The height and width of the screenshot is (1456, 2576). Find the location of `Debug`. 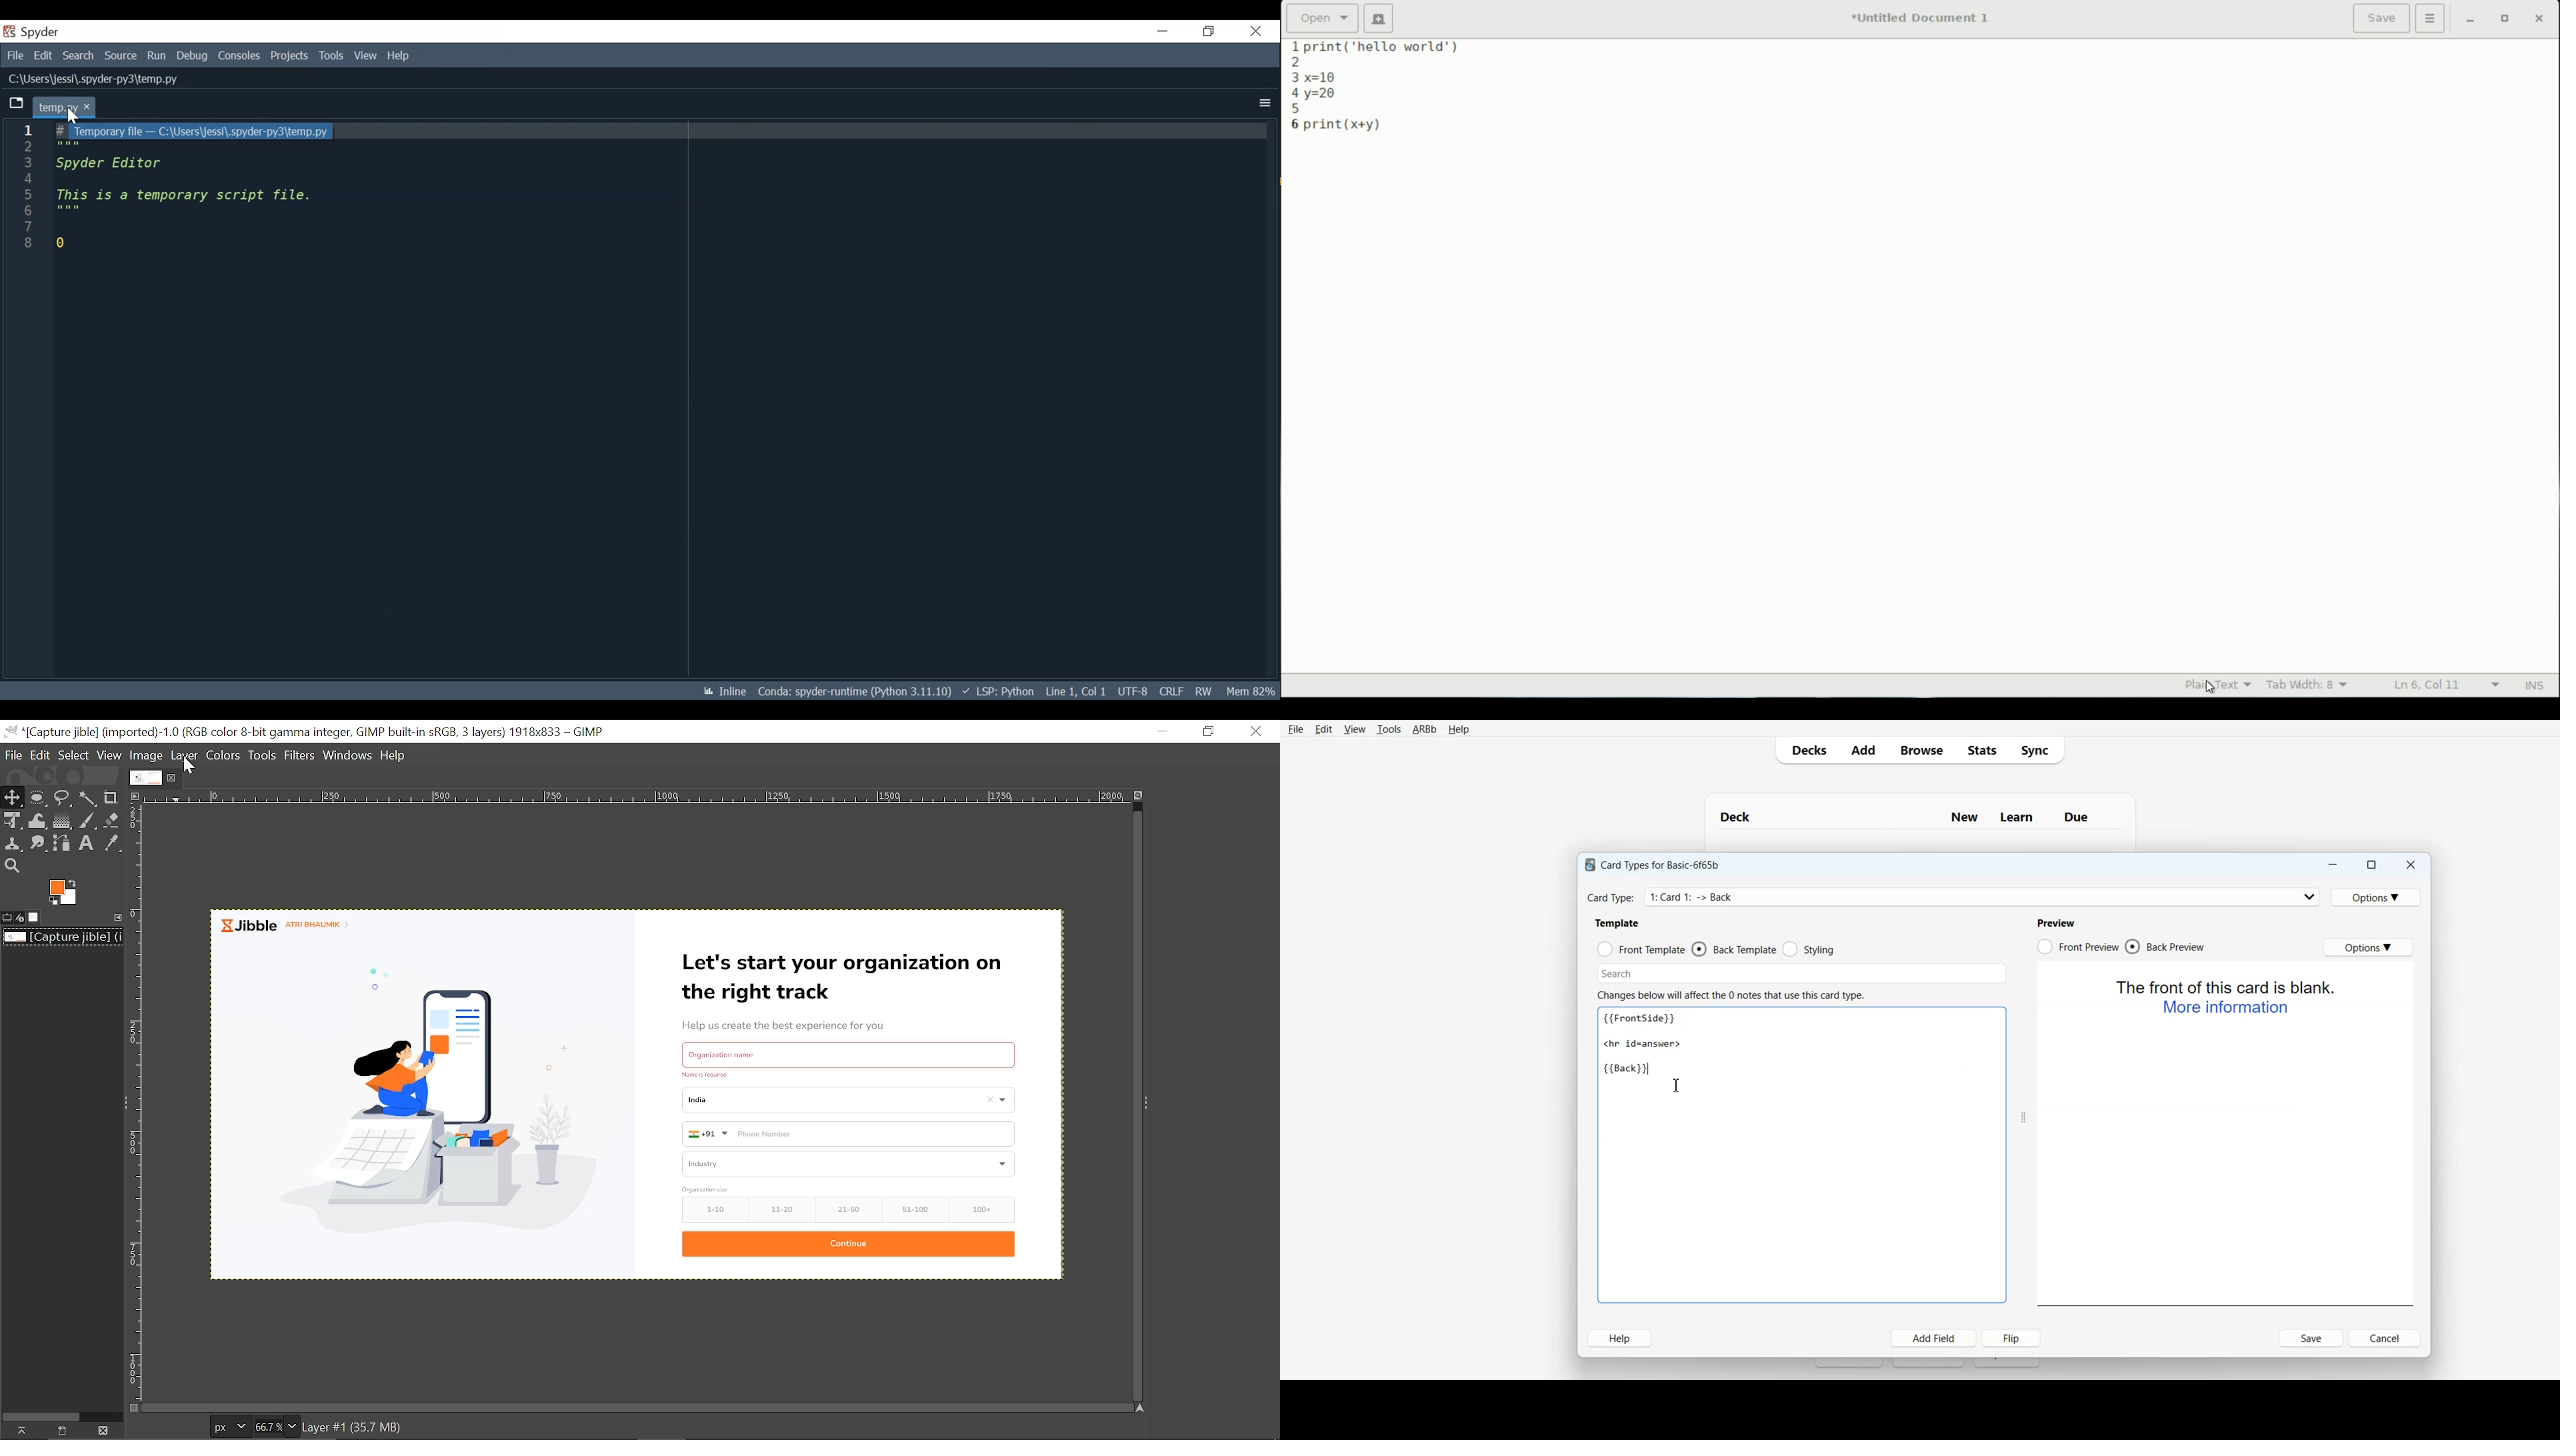

Debug is located at coordinates (193, 56).